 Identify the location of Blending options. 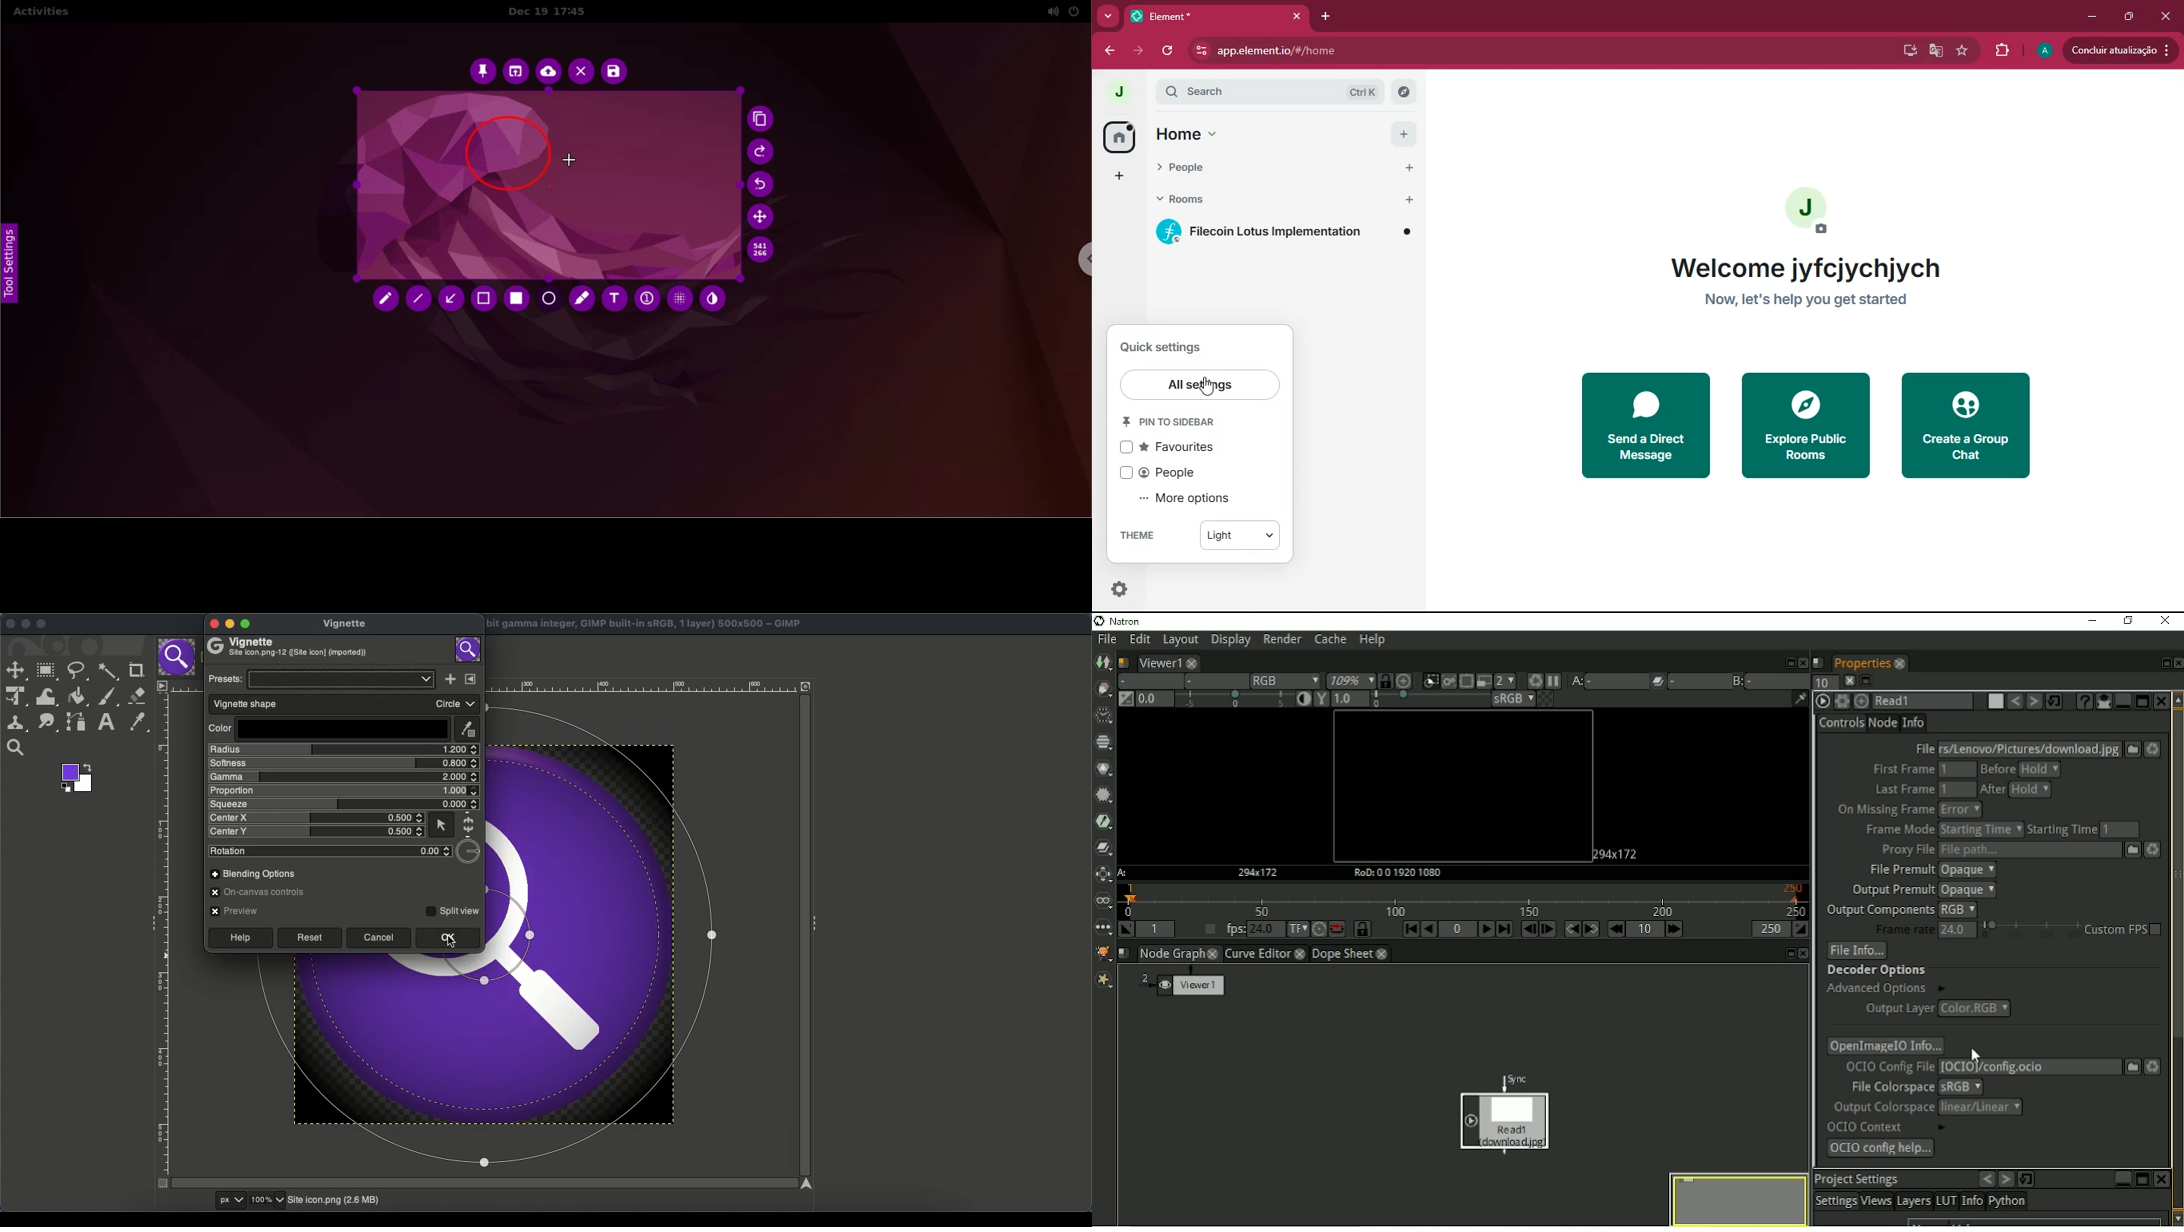
(251, 873).